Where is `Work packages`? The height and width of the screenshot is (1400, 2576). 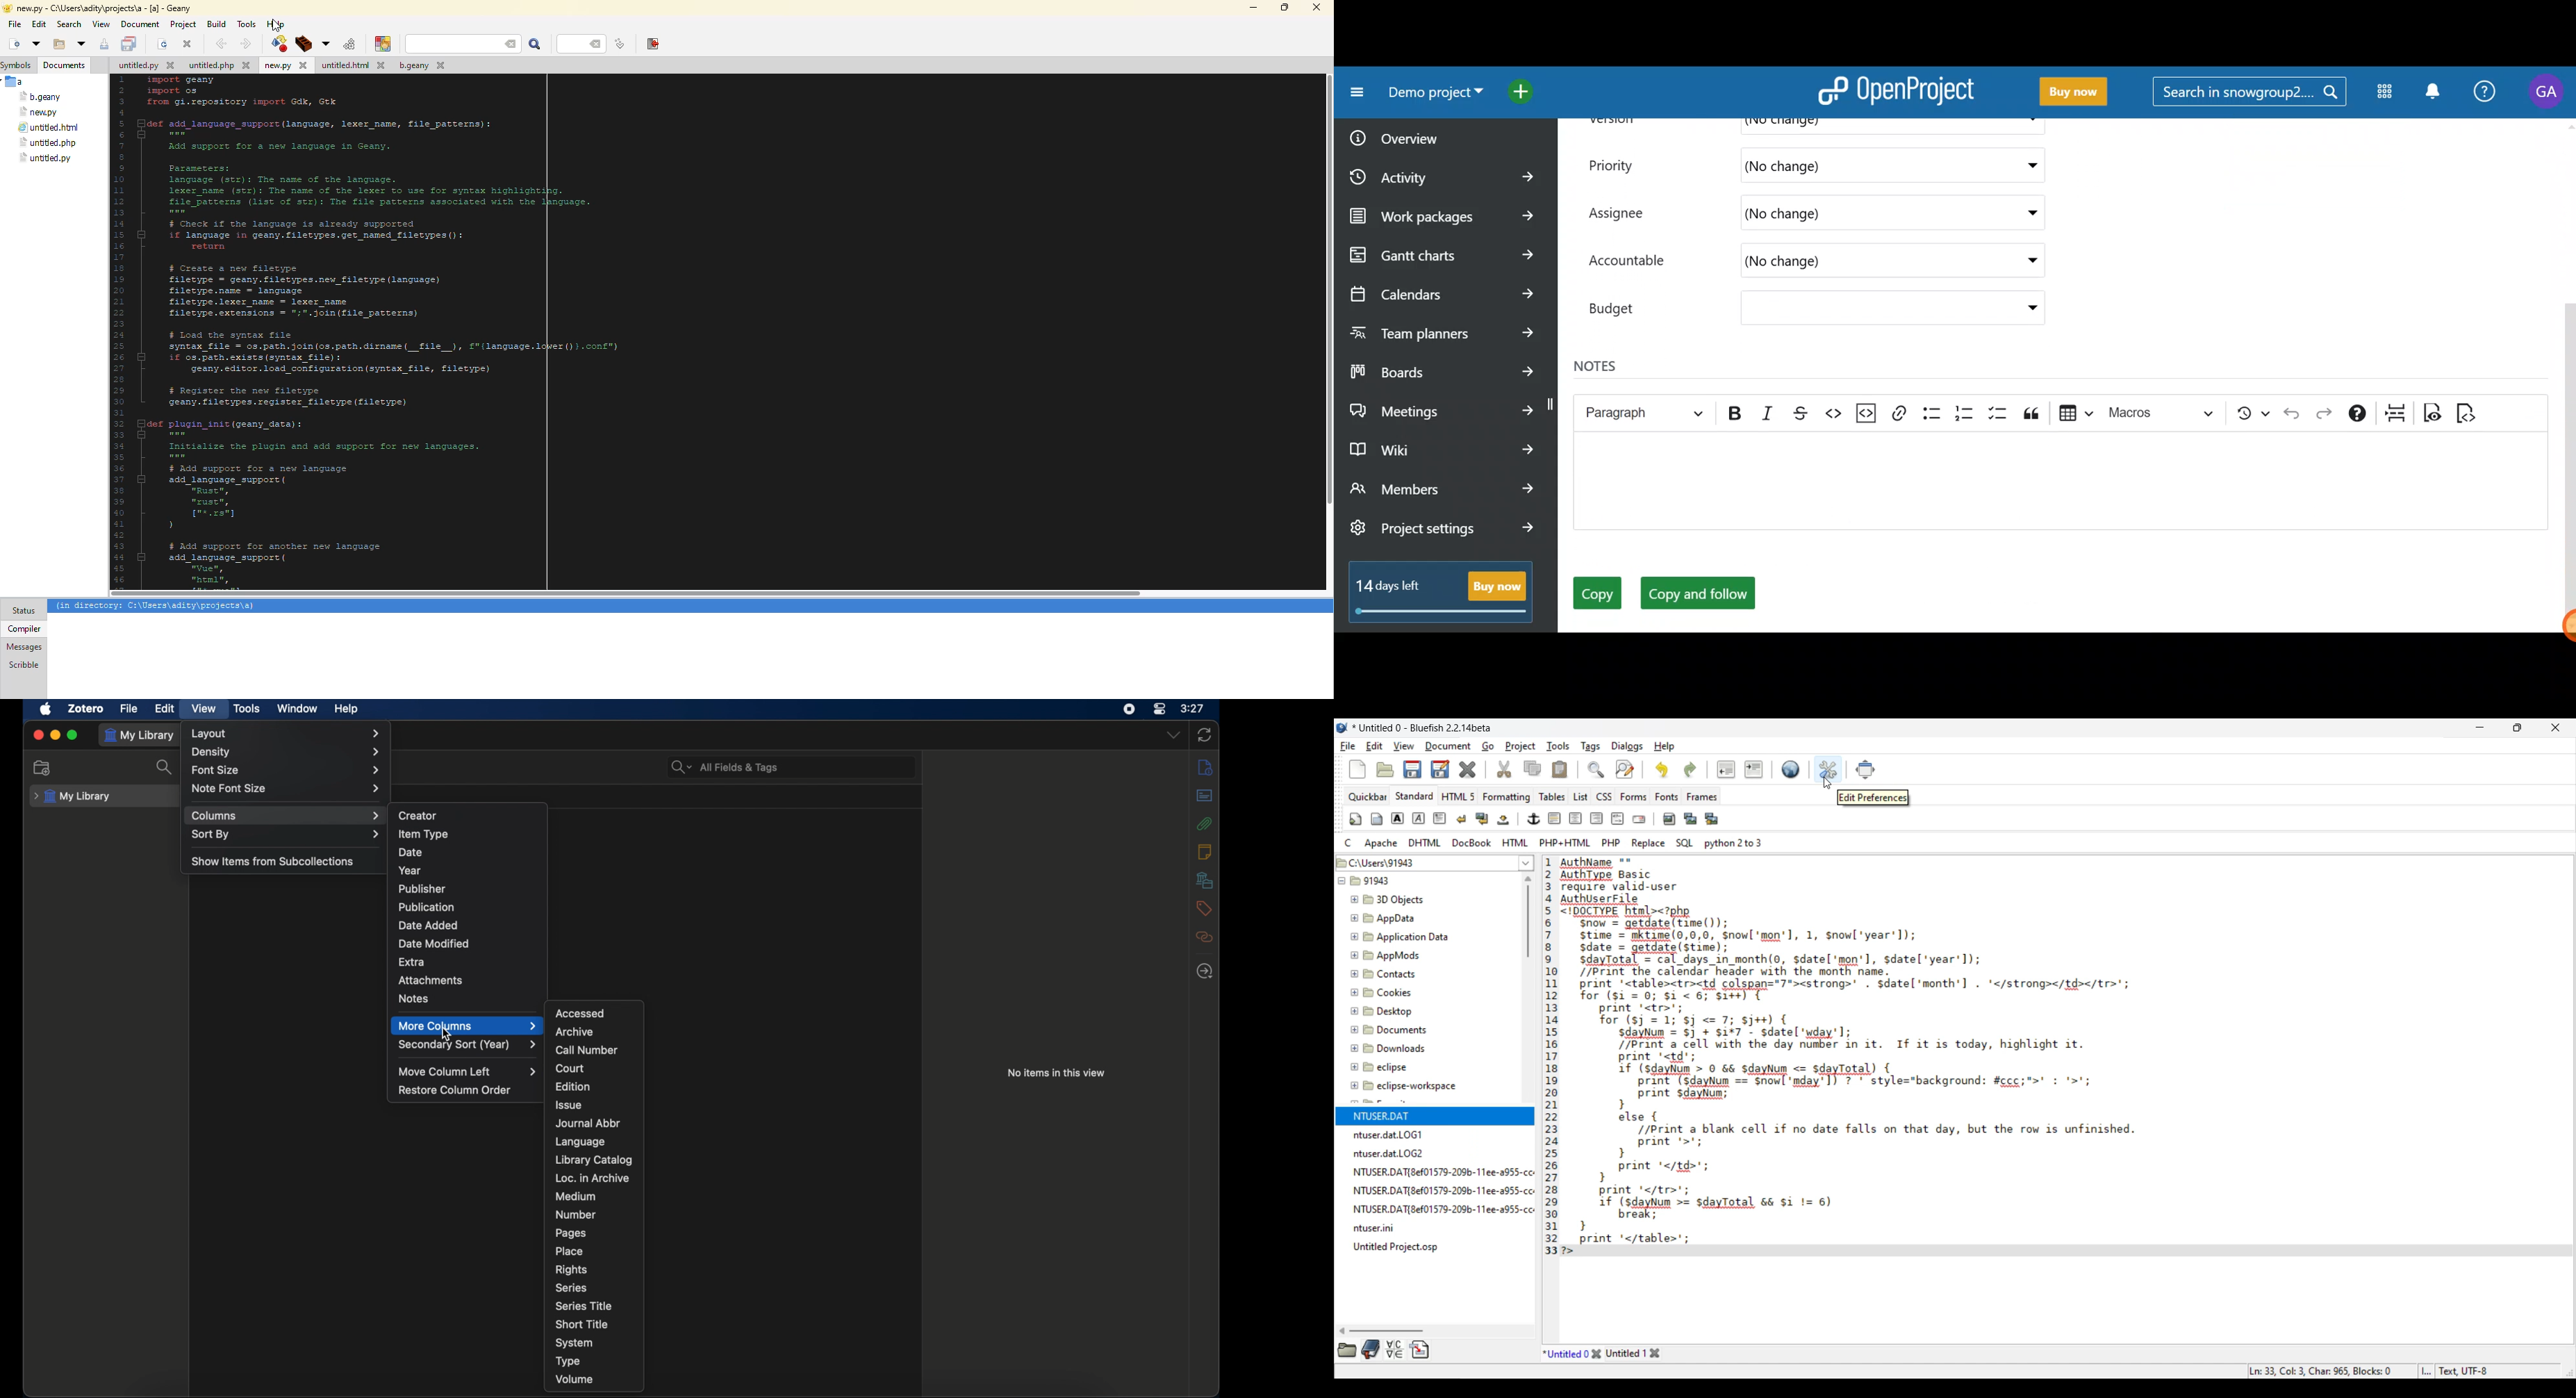
Work packages is located at coordinates (1445, 216).